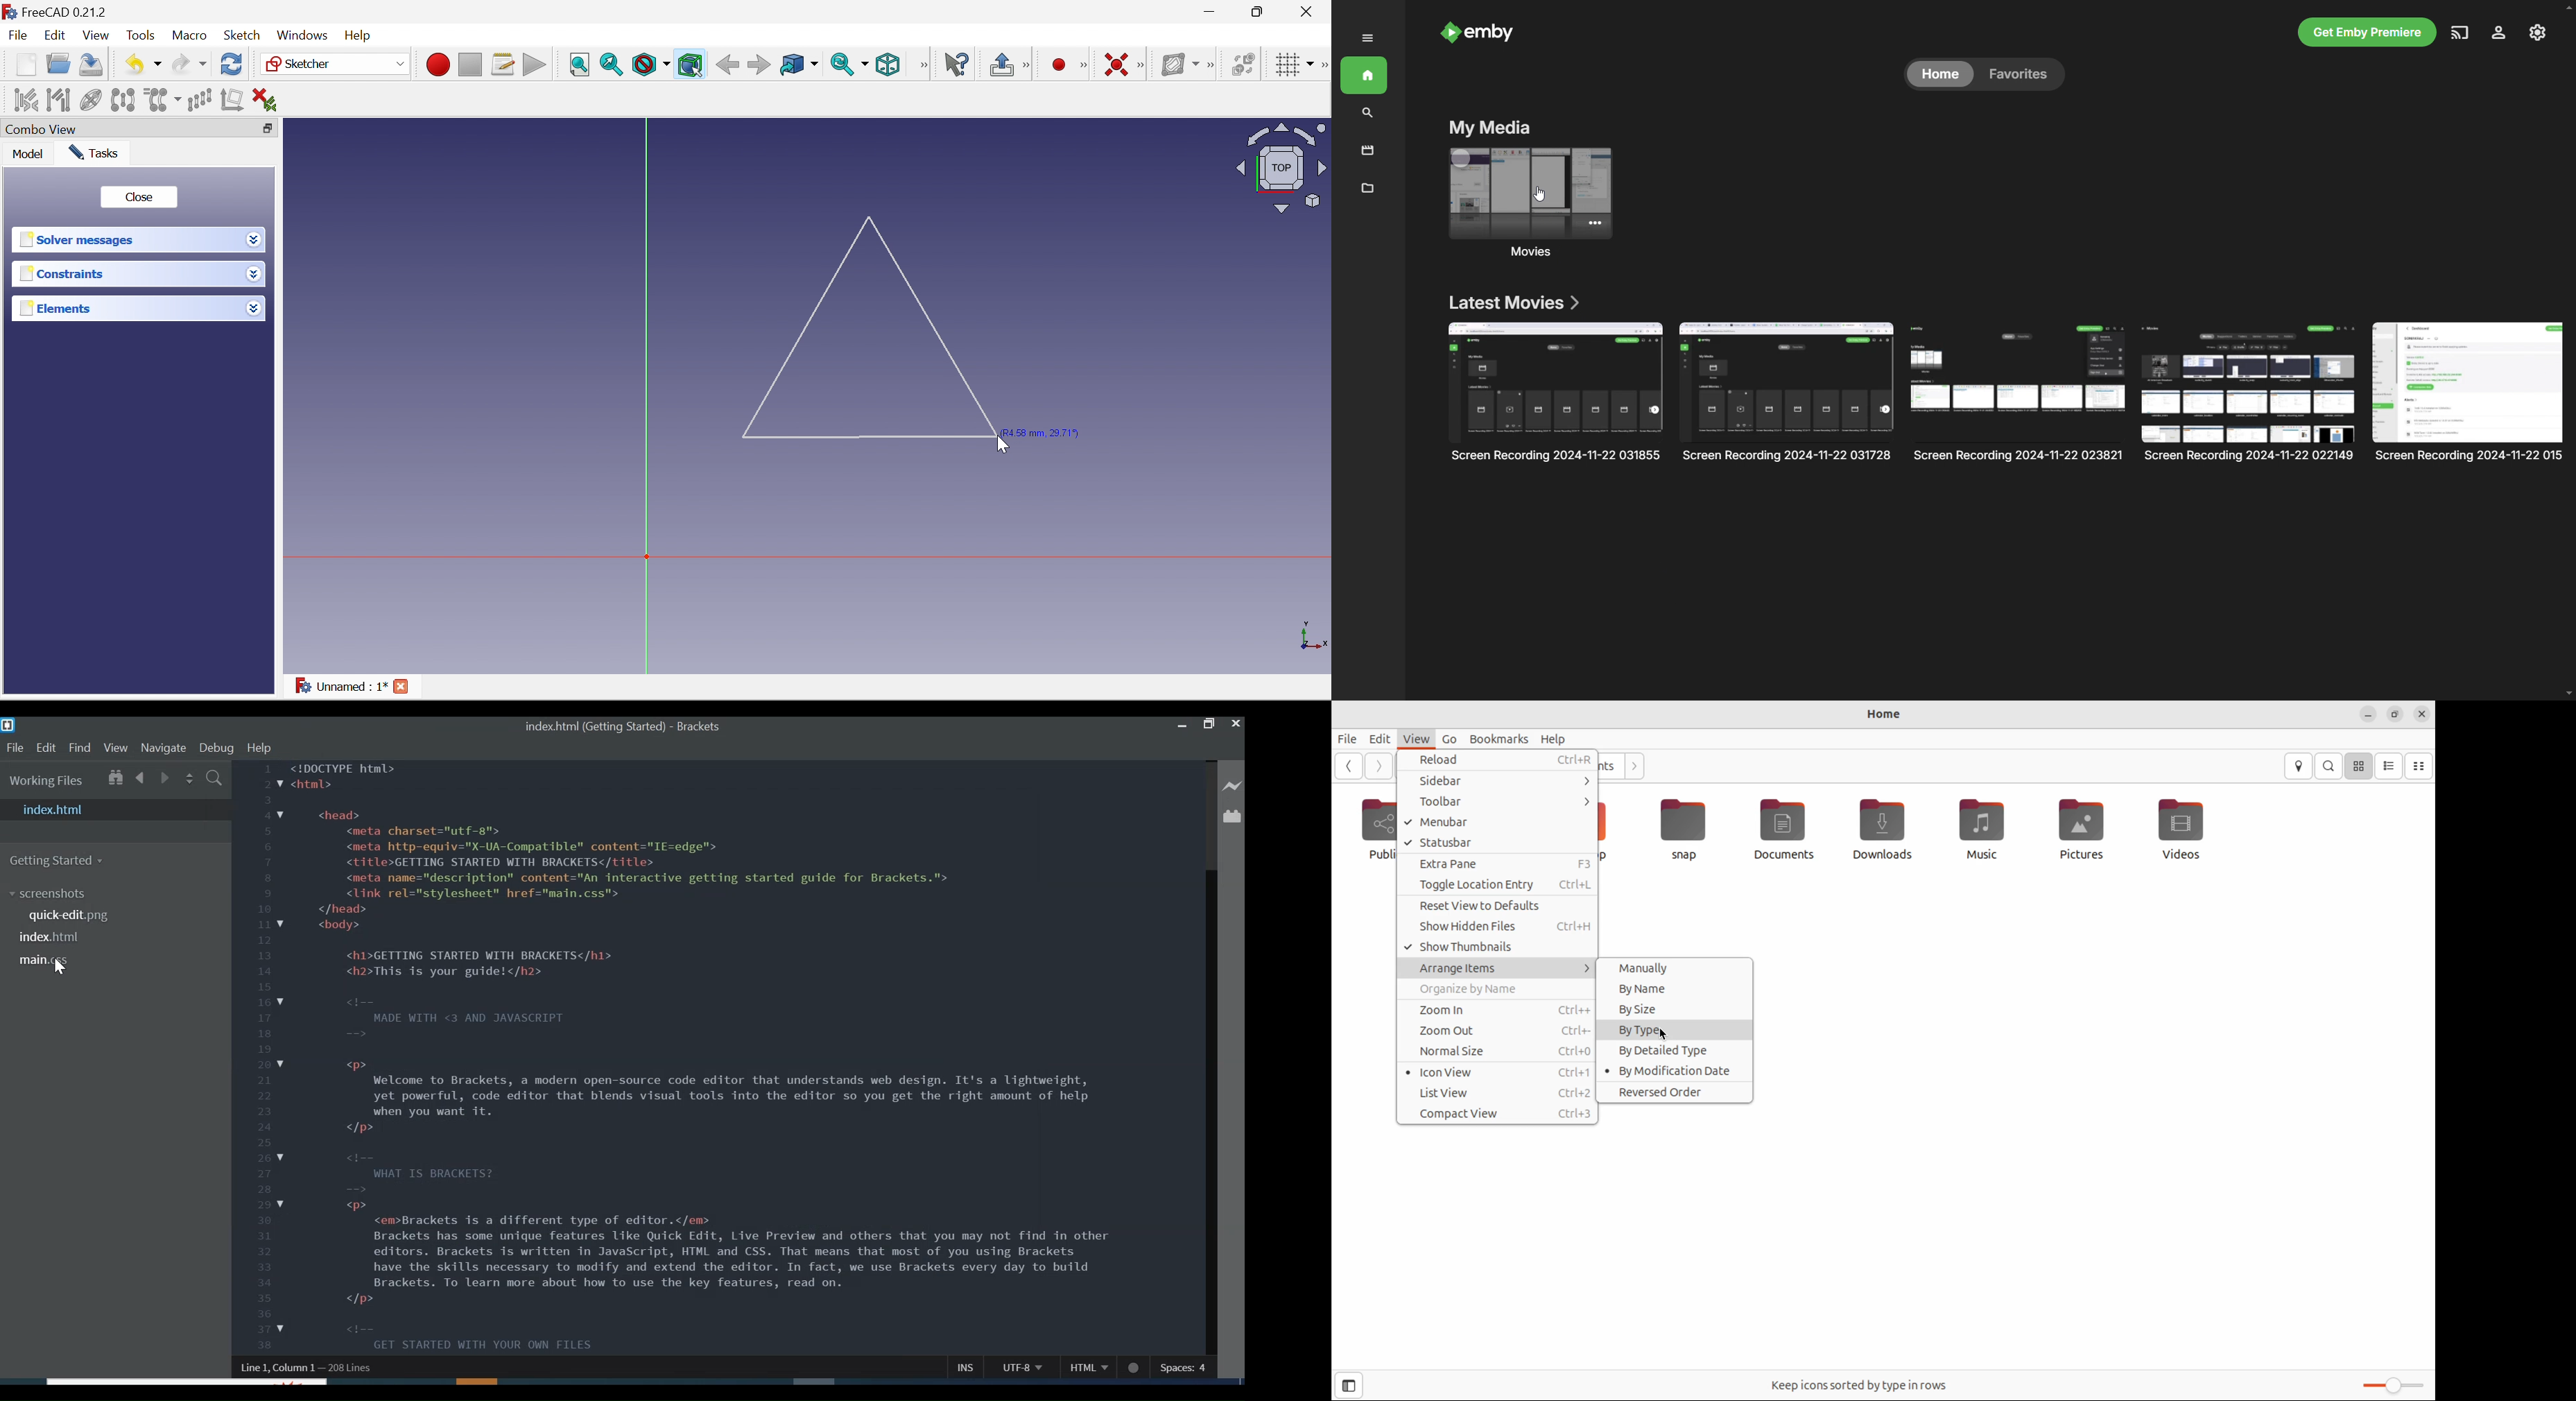 Image resolution: width=2576 pixels, height=1428 pixels. I want to click on Undo, so click(142, 65).